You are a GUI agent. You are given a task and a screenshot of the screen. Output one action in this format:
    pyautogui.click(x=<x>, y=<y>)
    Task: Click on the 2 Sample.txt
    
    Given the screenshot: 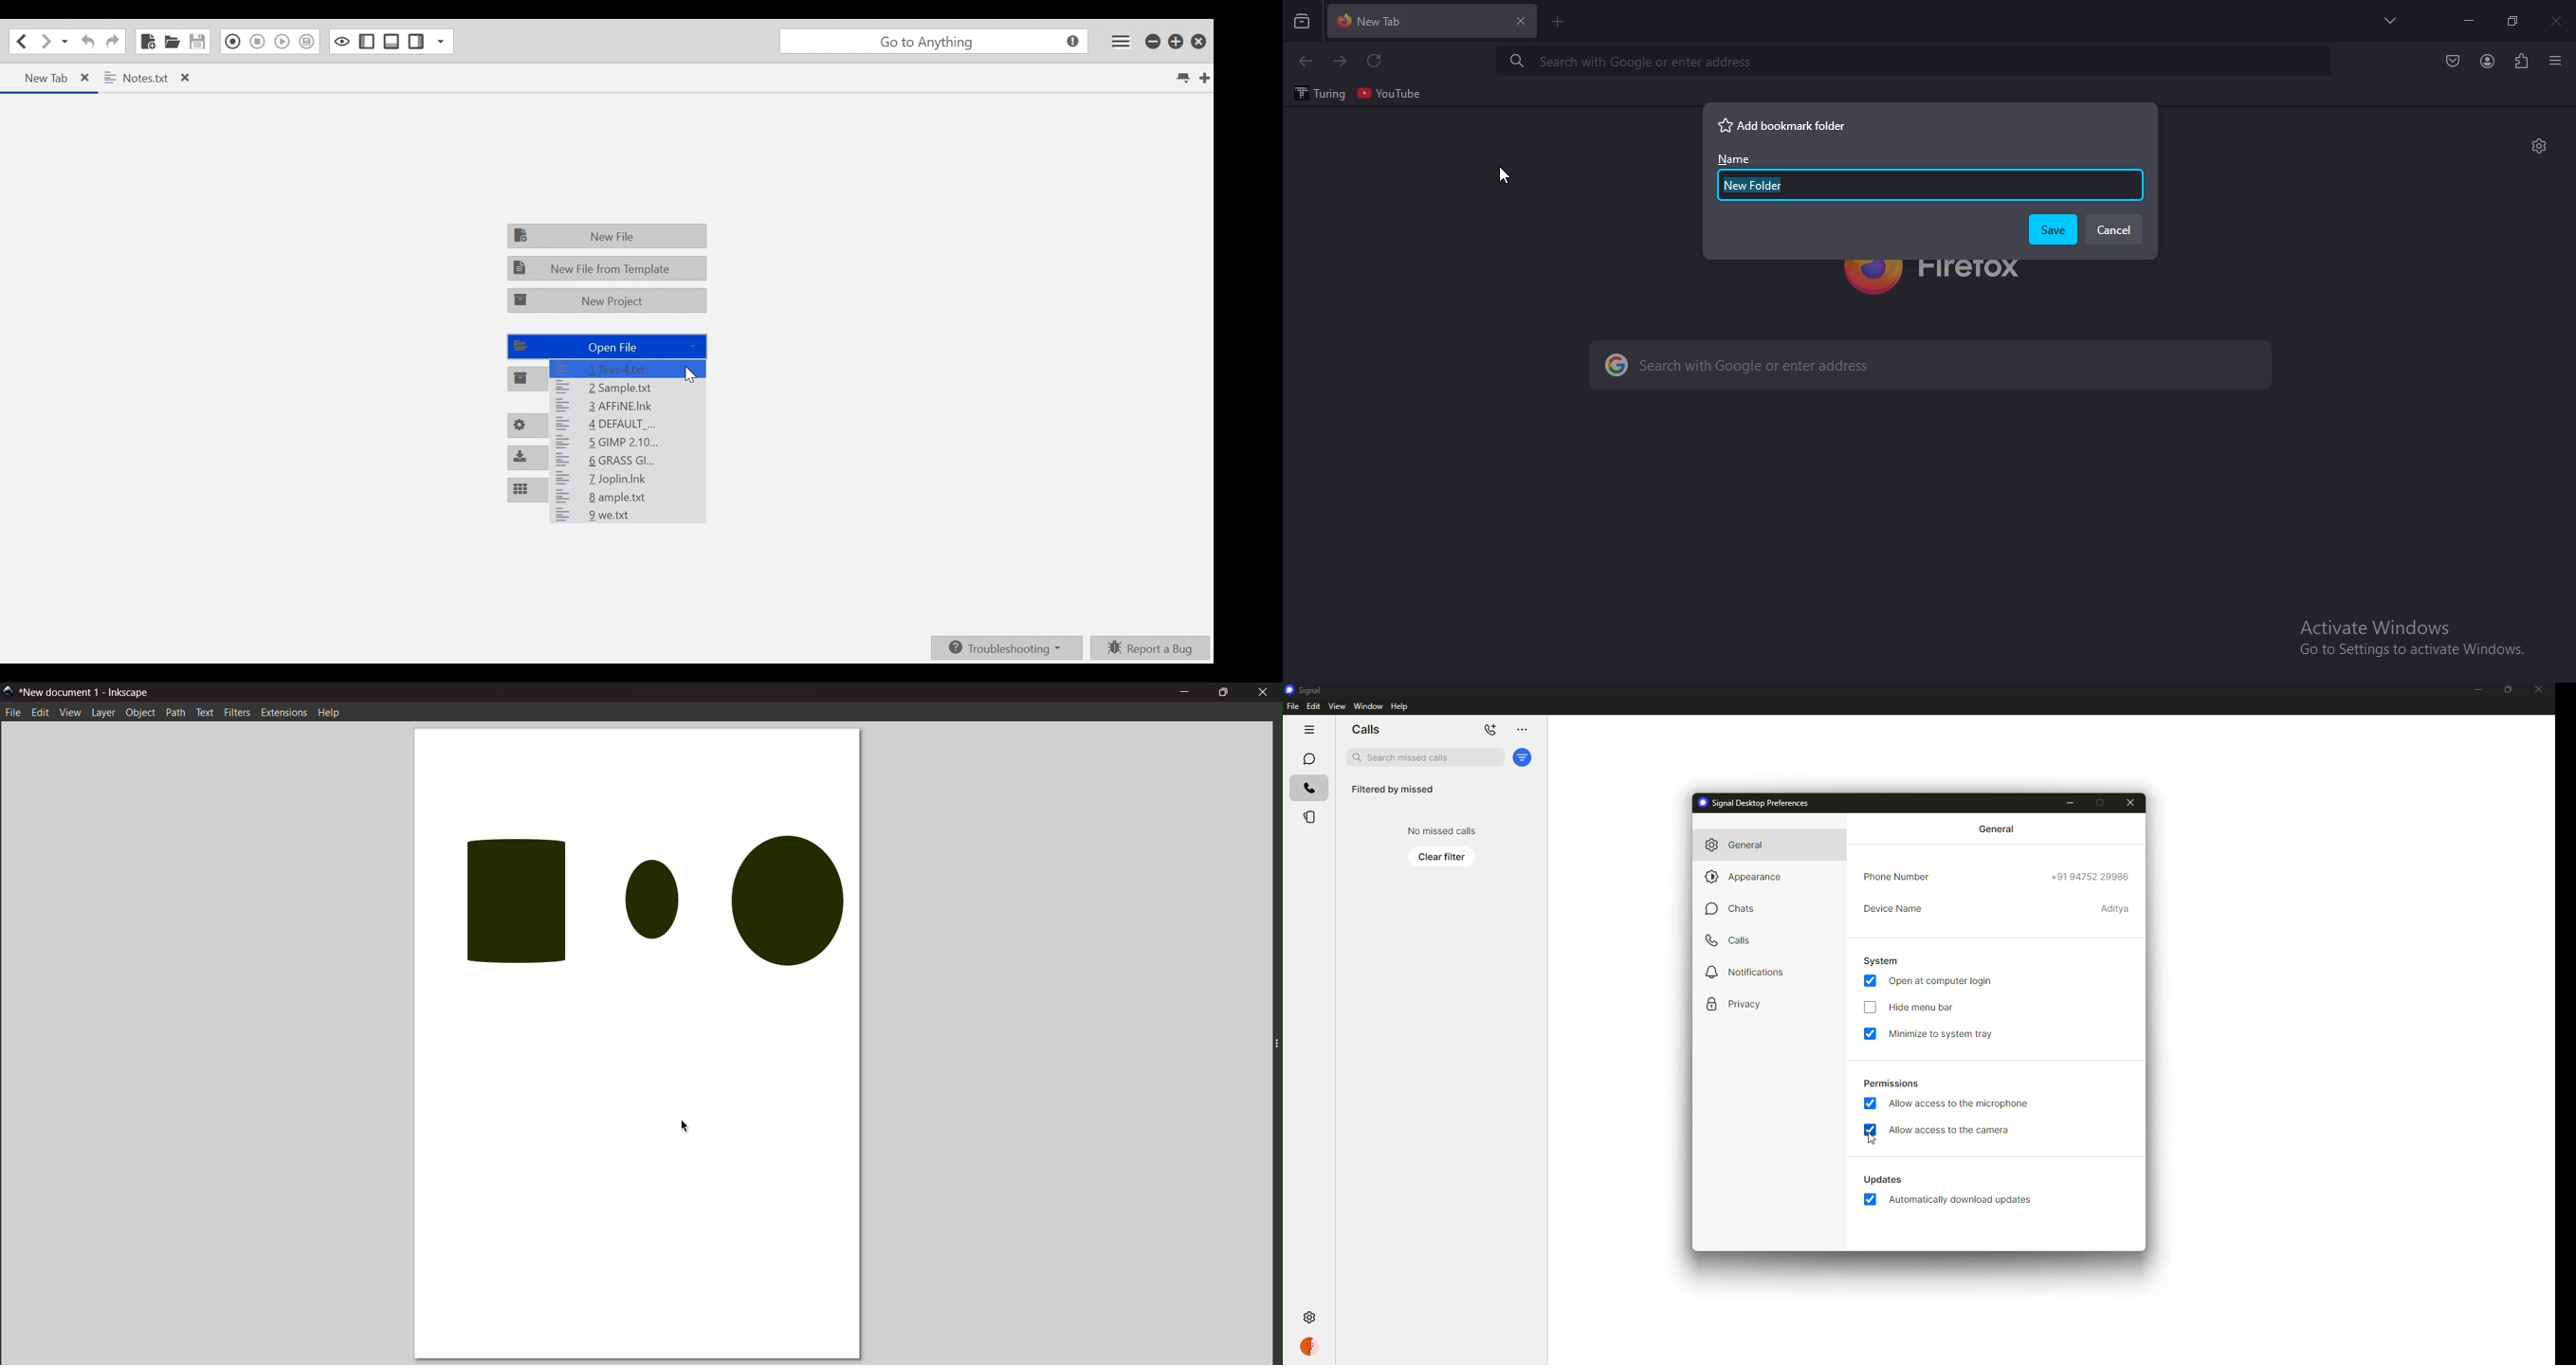 What is the action you would take?
    pyautogui.click(x=626, y=387)
    